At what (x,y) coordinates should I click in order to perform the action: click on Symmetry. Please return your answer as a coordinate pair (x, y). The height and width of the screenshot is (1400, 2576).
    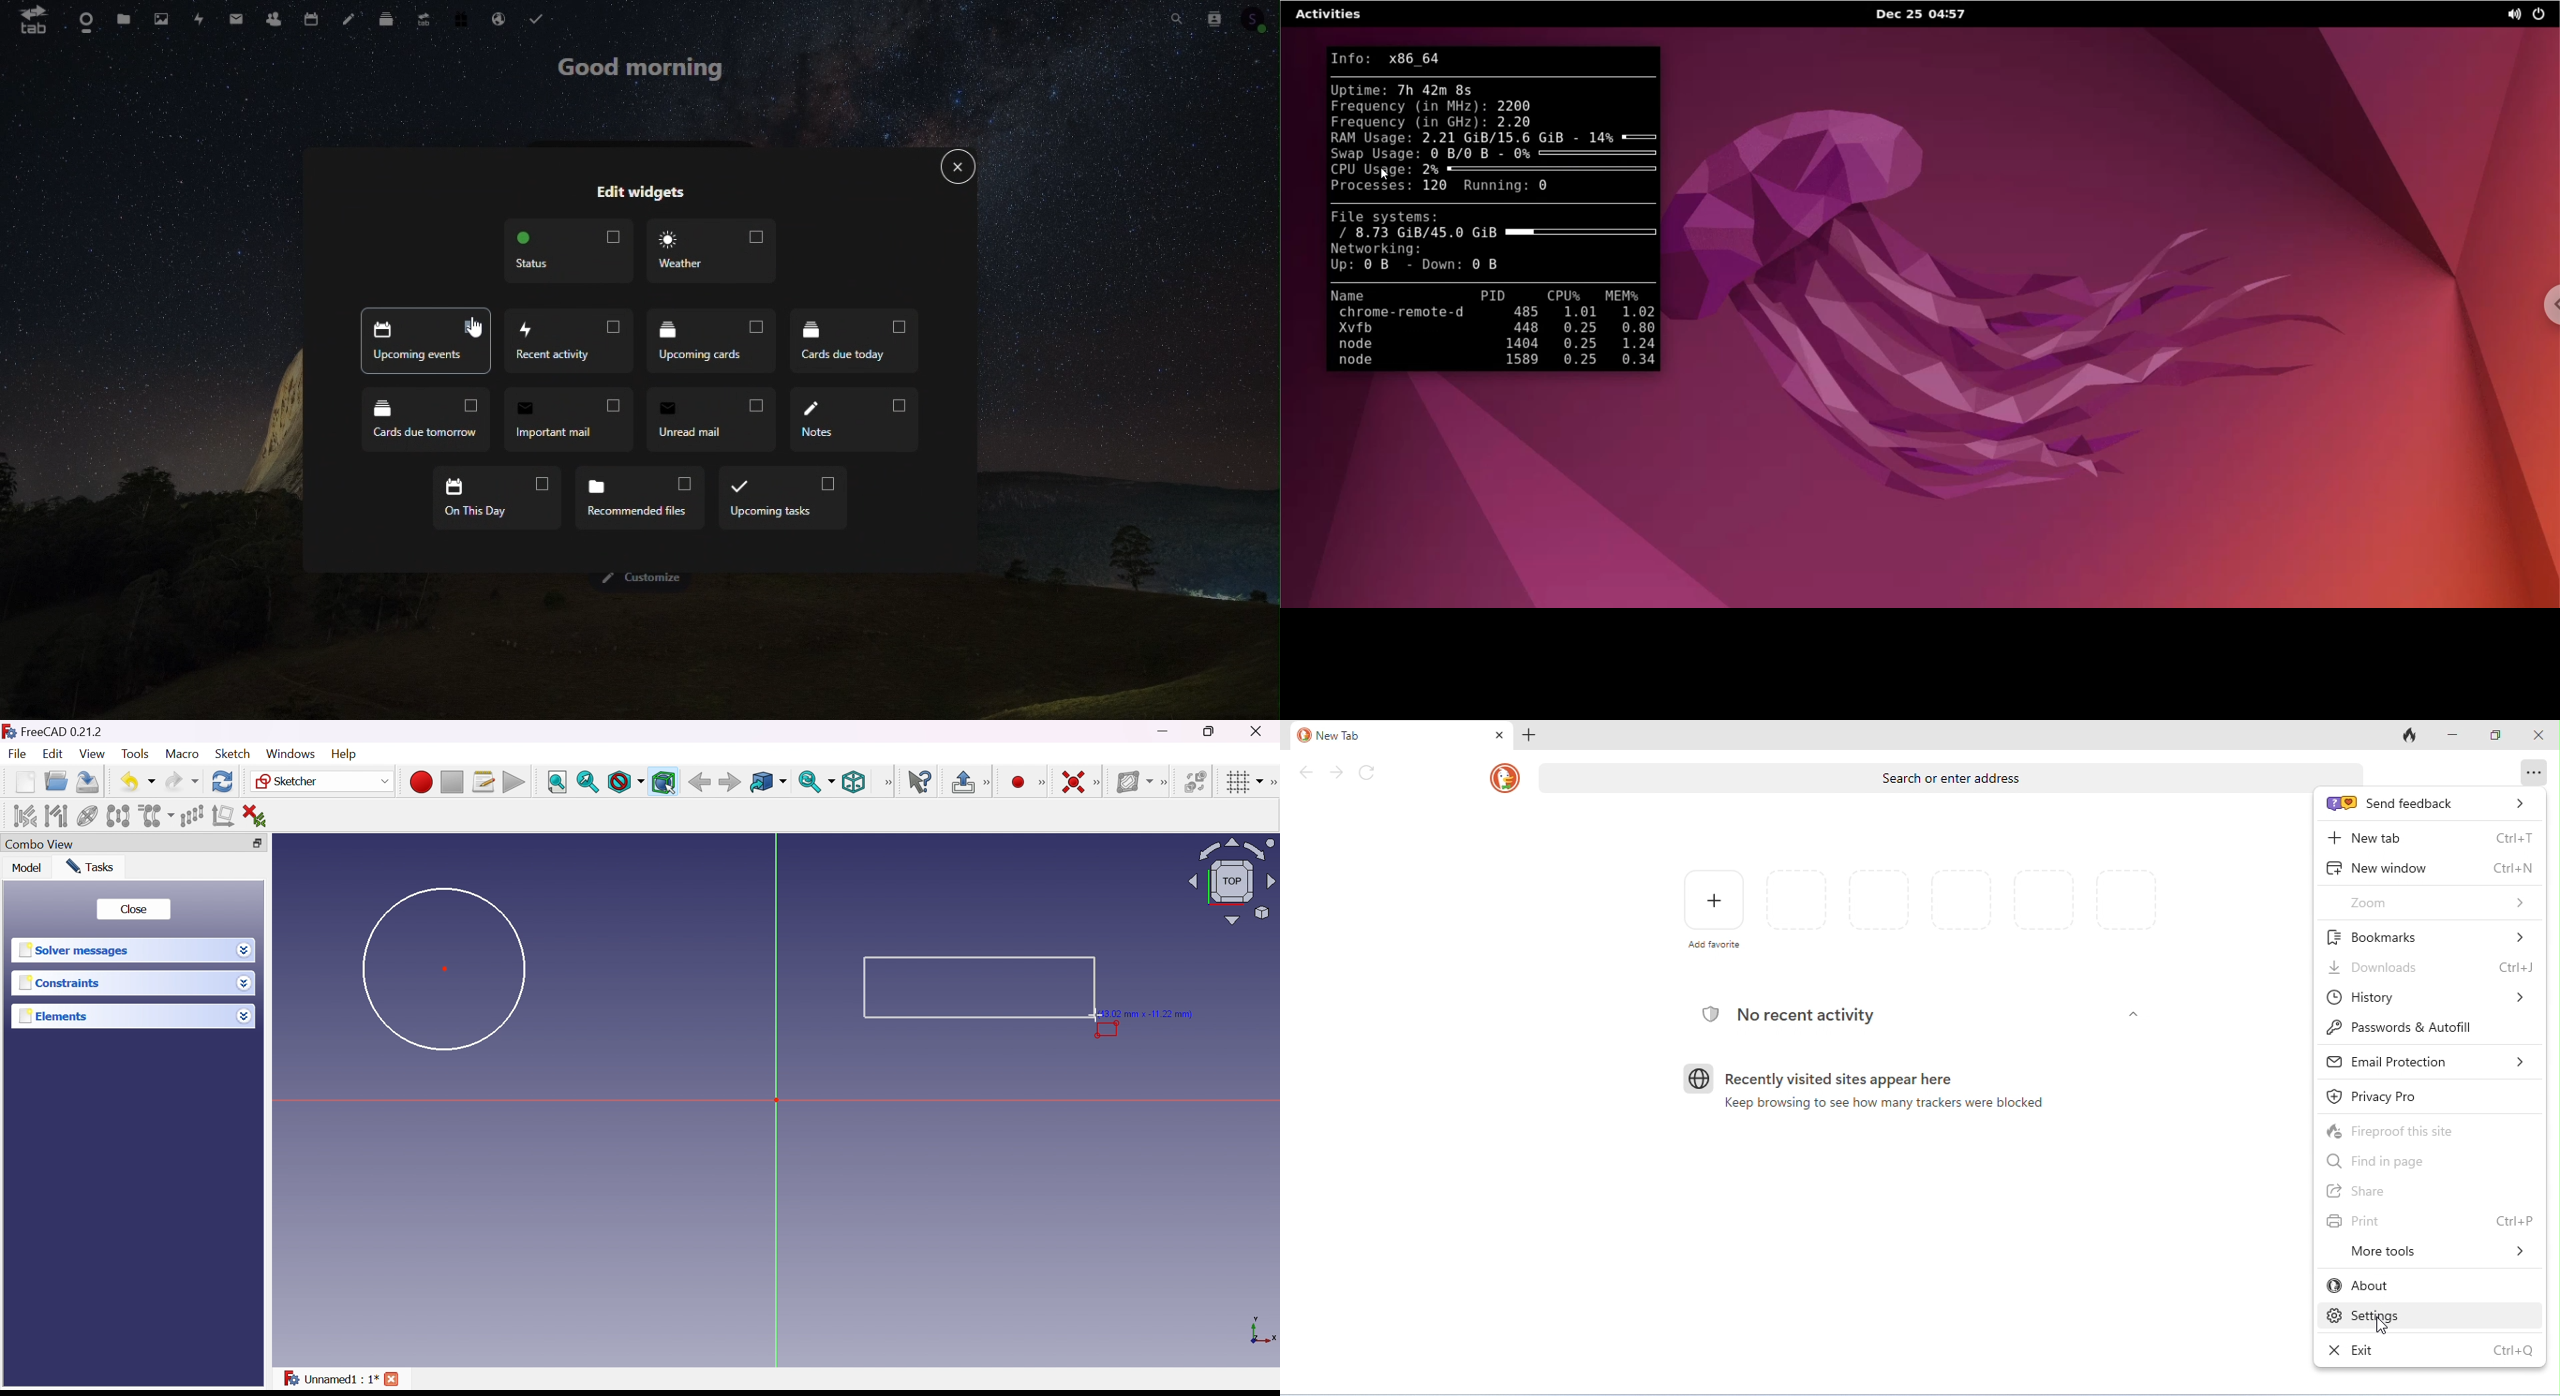
    Looking at the image, I should click on (119, 815).